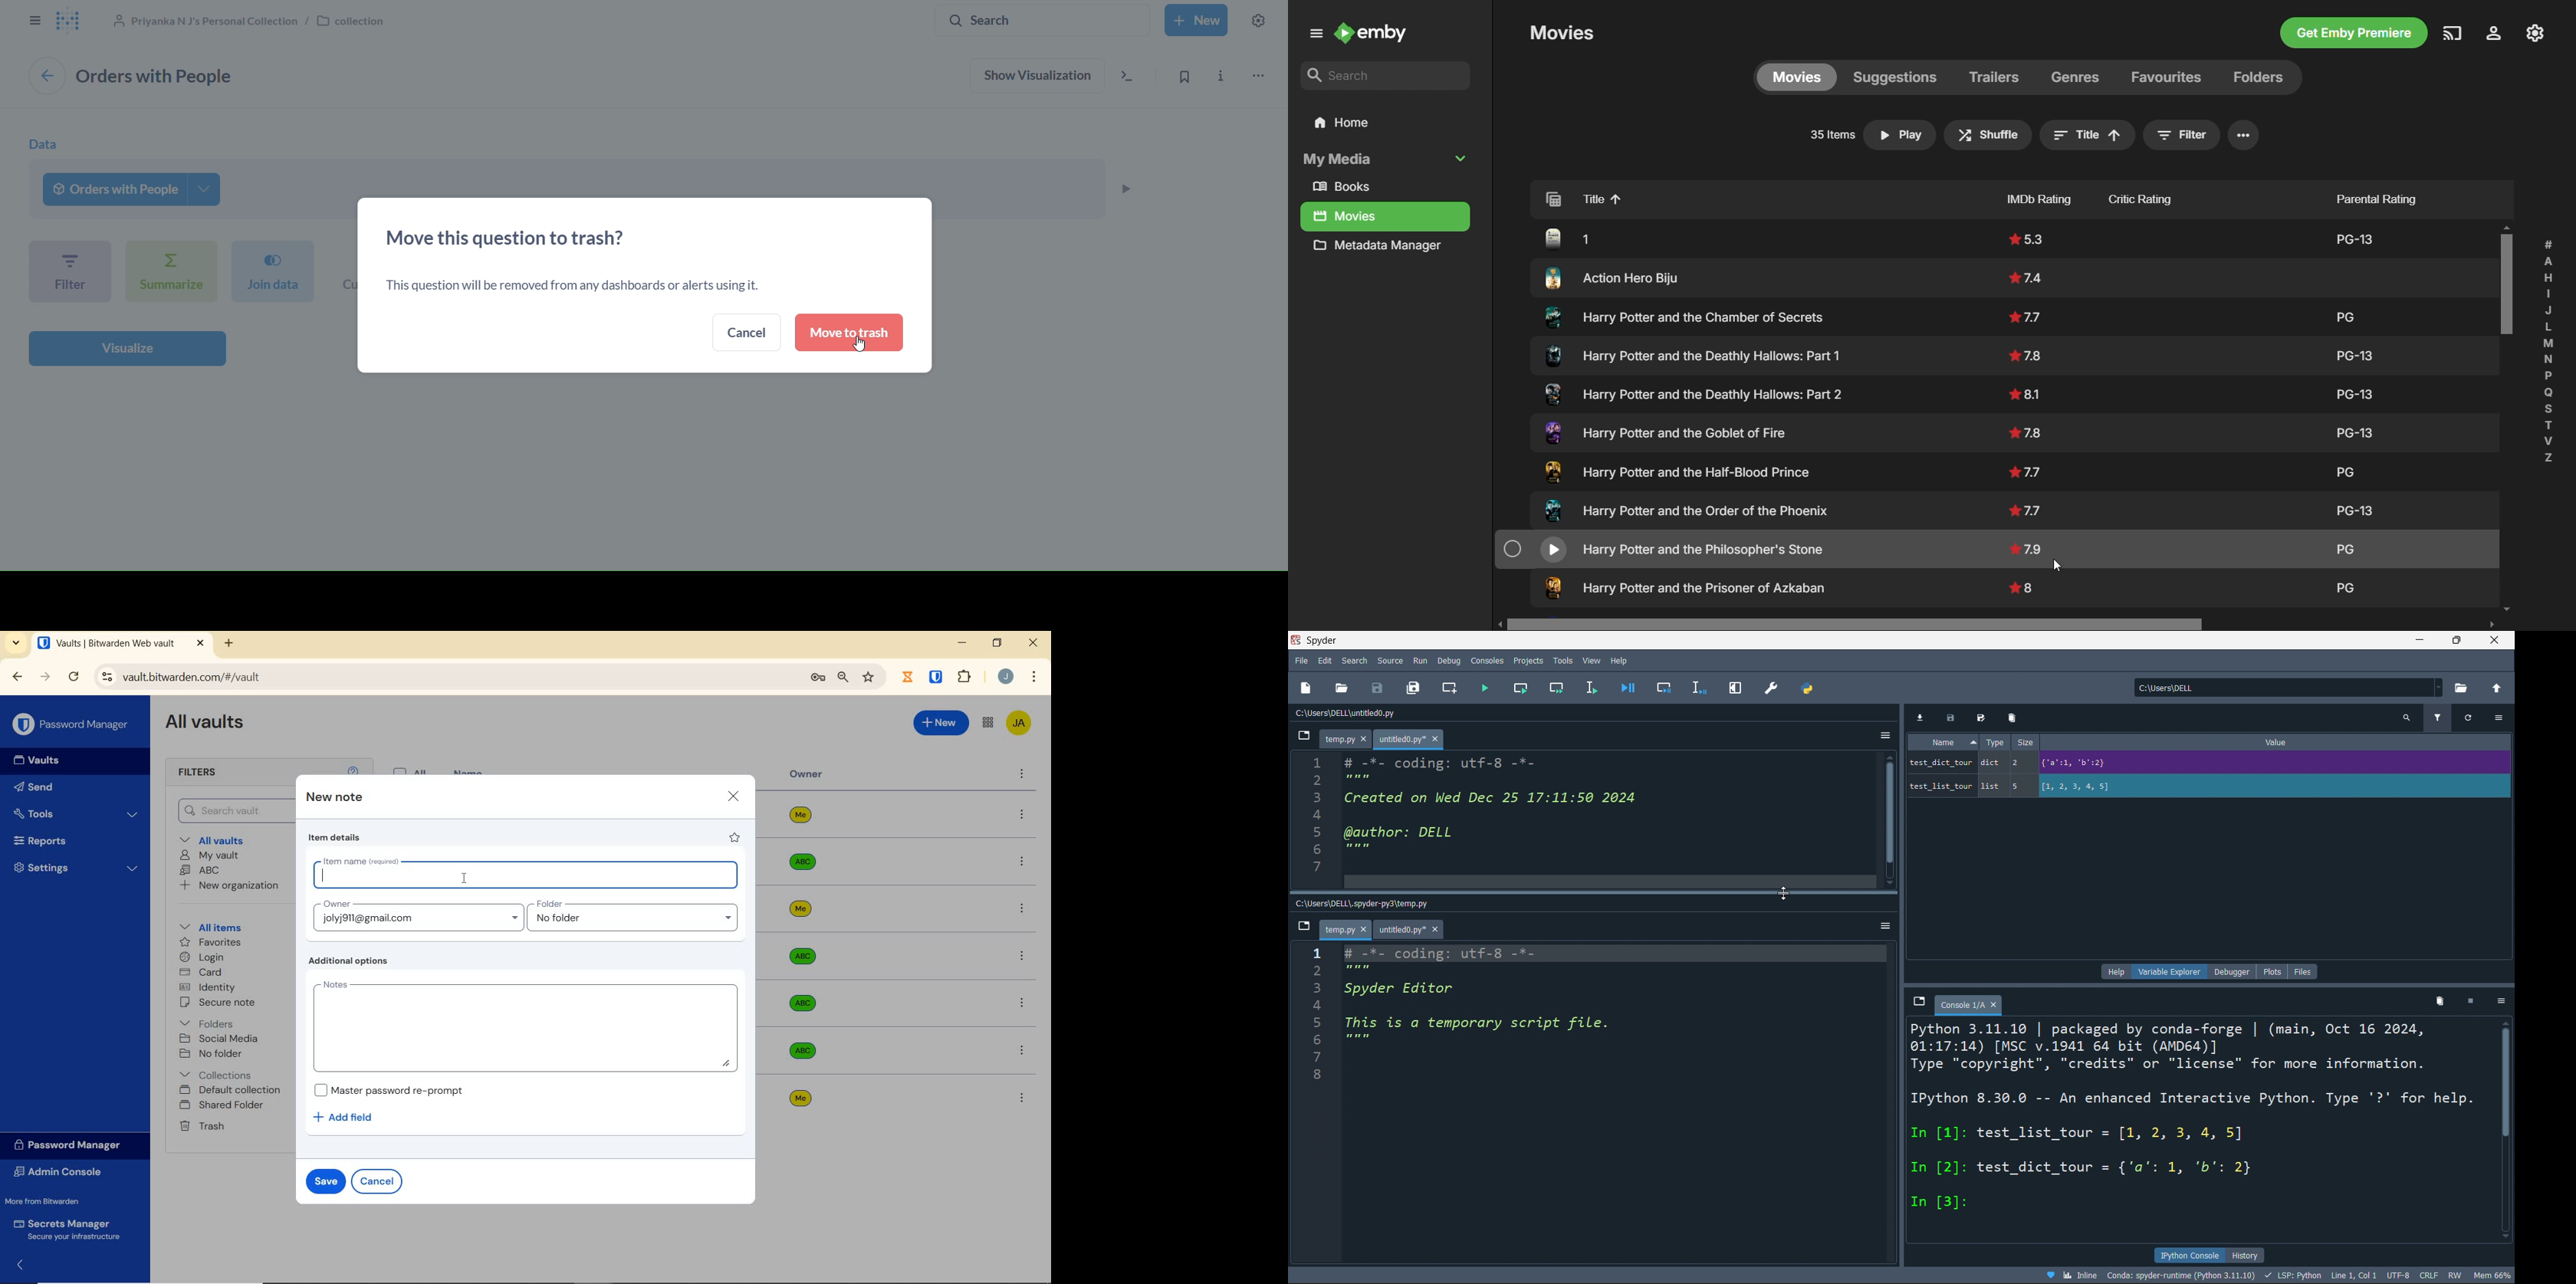  Describe the element at coordinates (2372, 1275) in the screenshot. I see `Line 1, Col 1  UTF-8` at that location.